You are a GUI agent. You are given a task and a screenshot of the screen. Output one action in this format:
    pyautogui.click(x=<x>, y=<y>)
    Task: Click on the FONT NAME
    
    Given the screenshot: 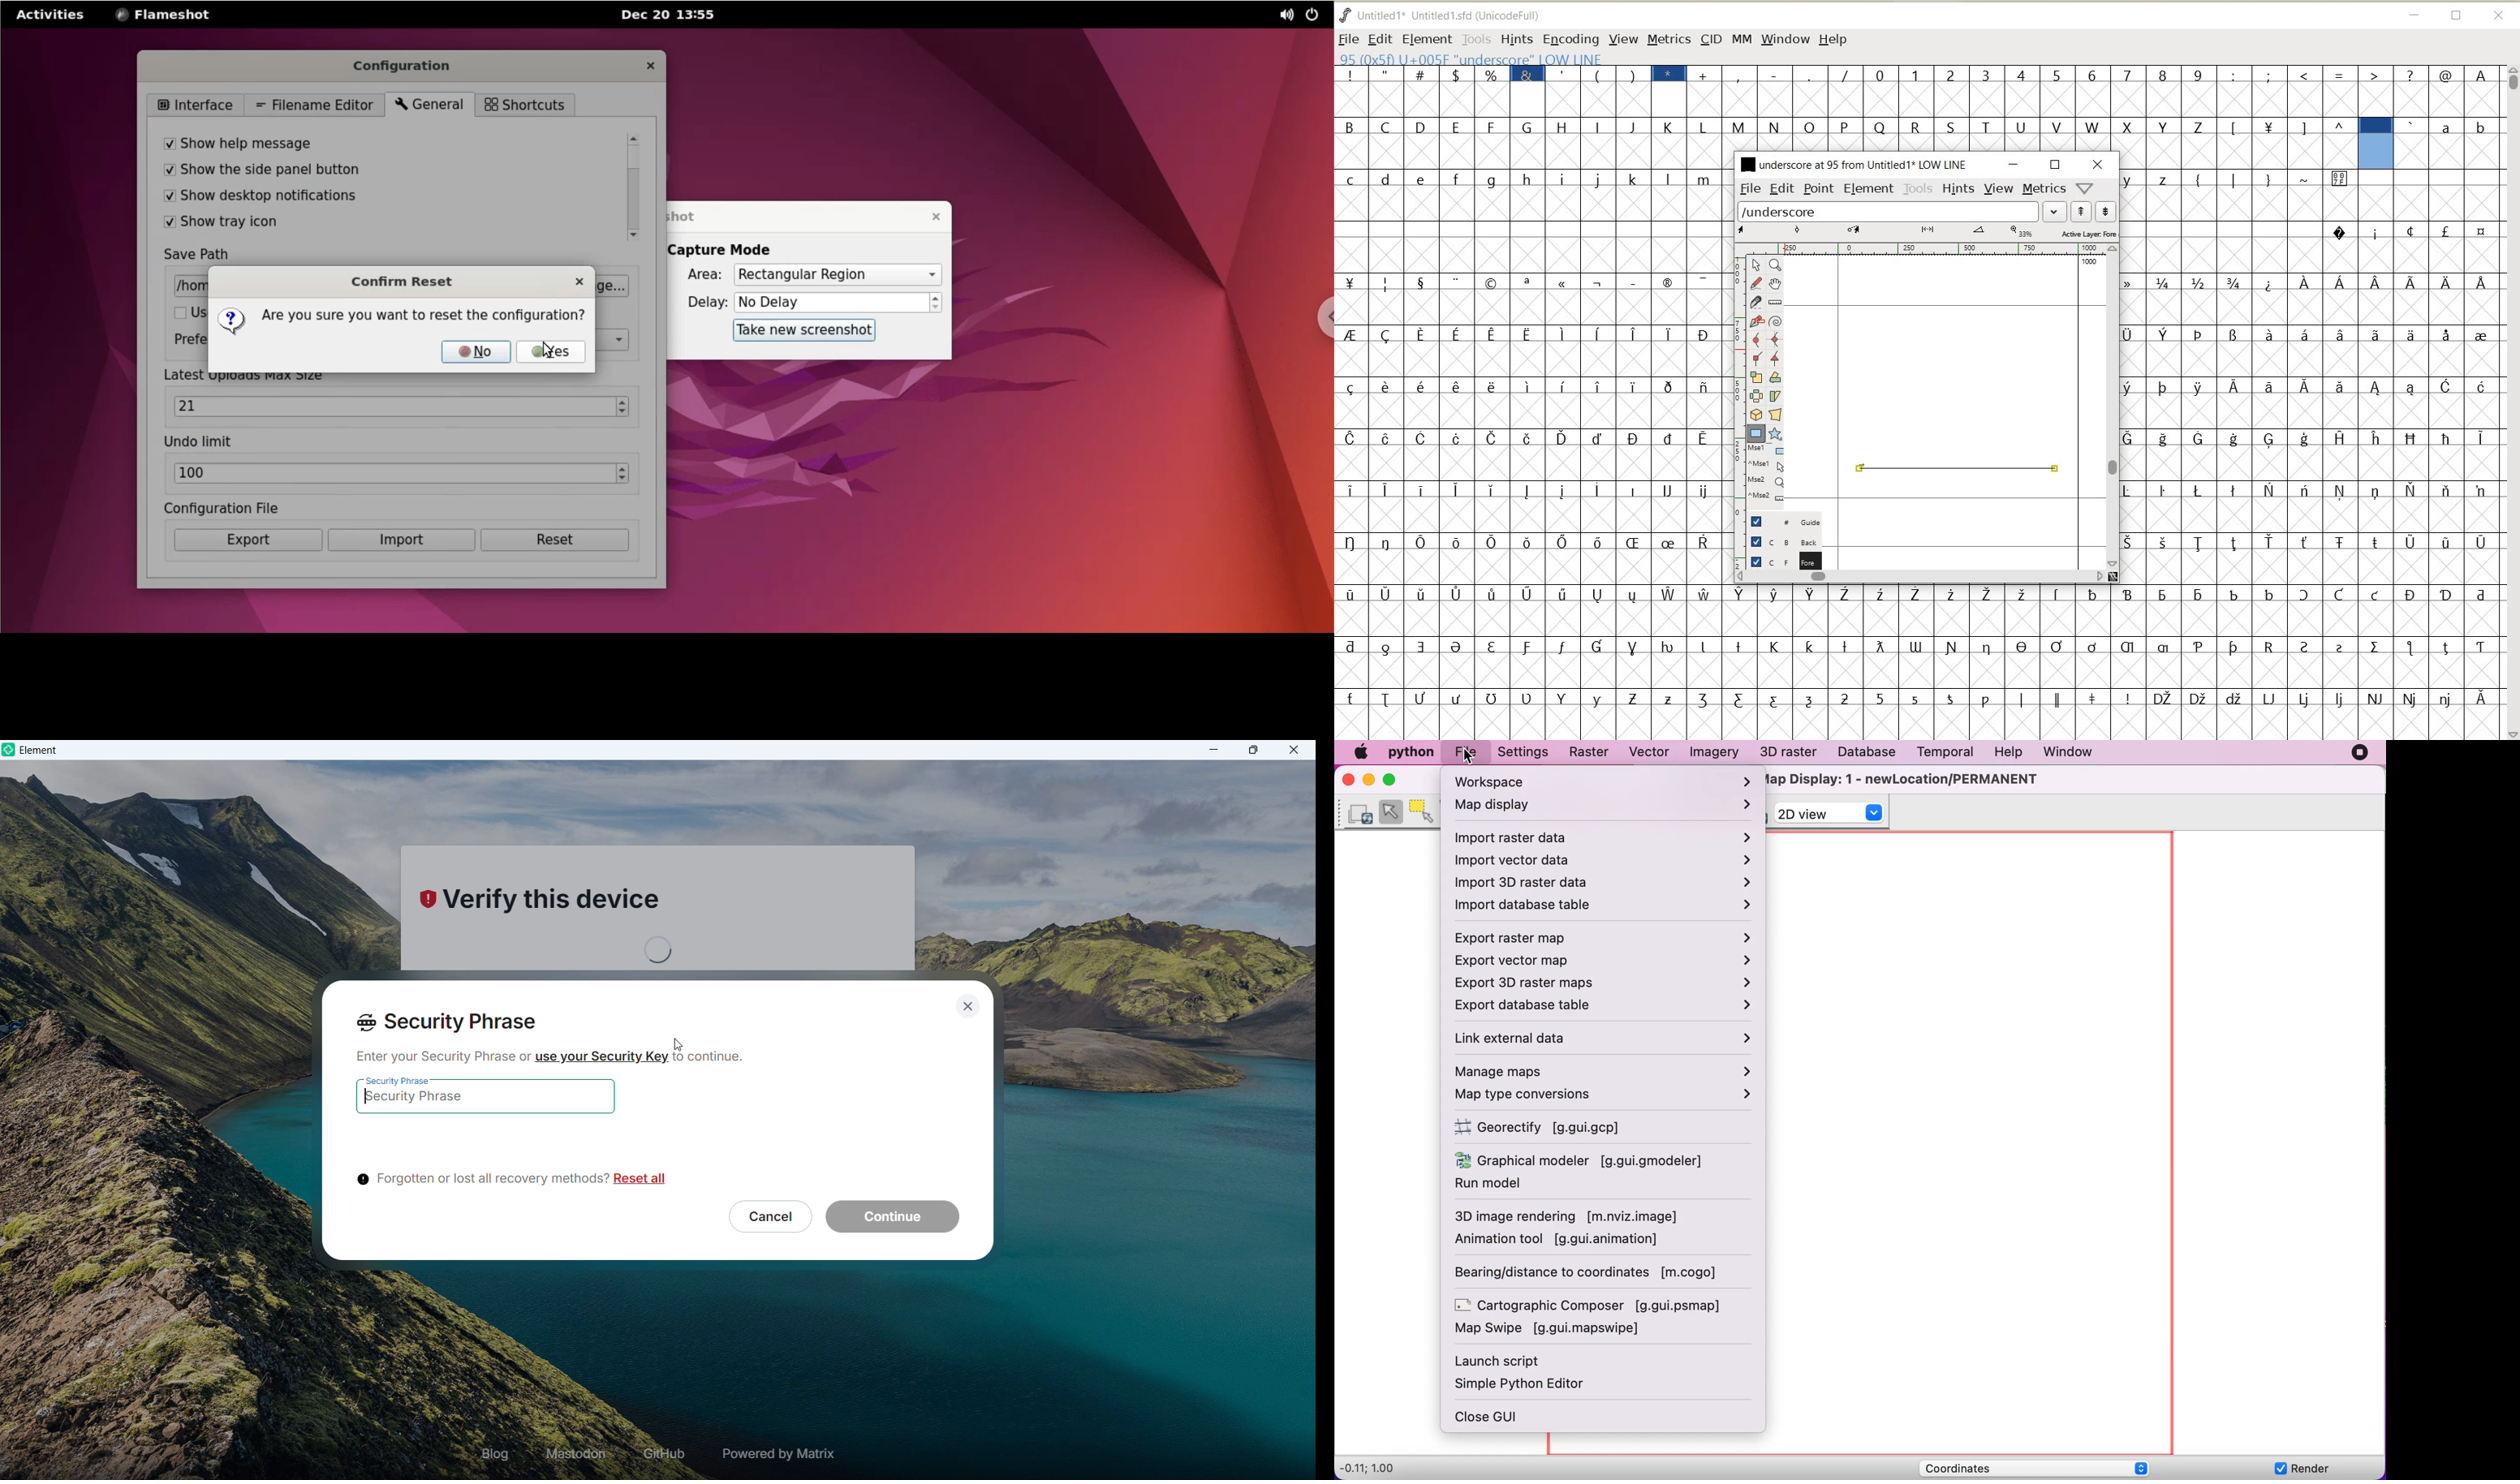 What is the action you would take?
    pyautogui.click(x=1852, y=164)
    